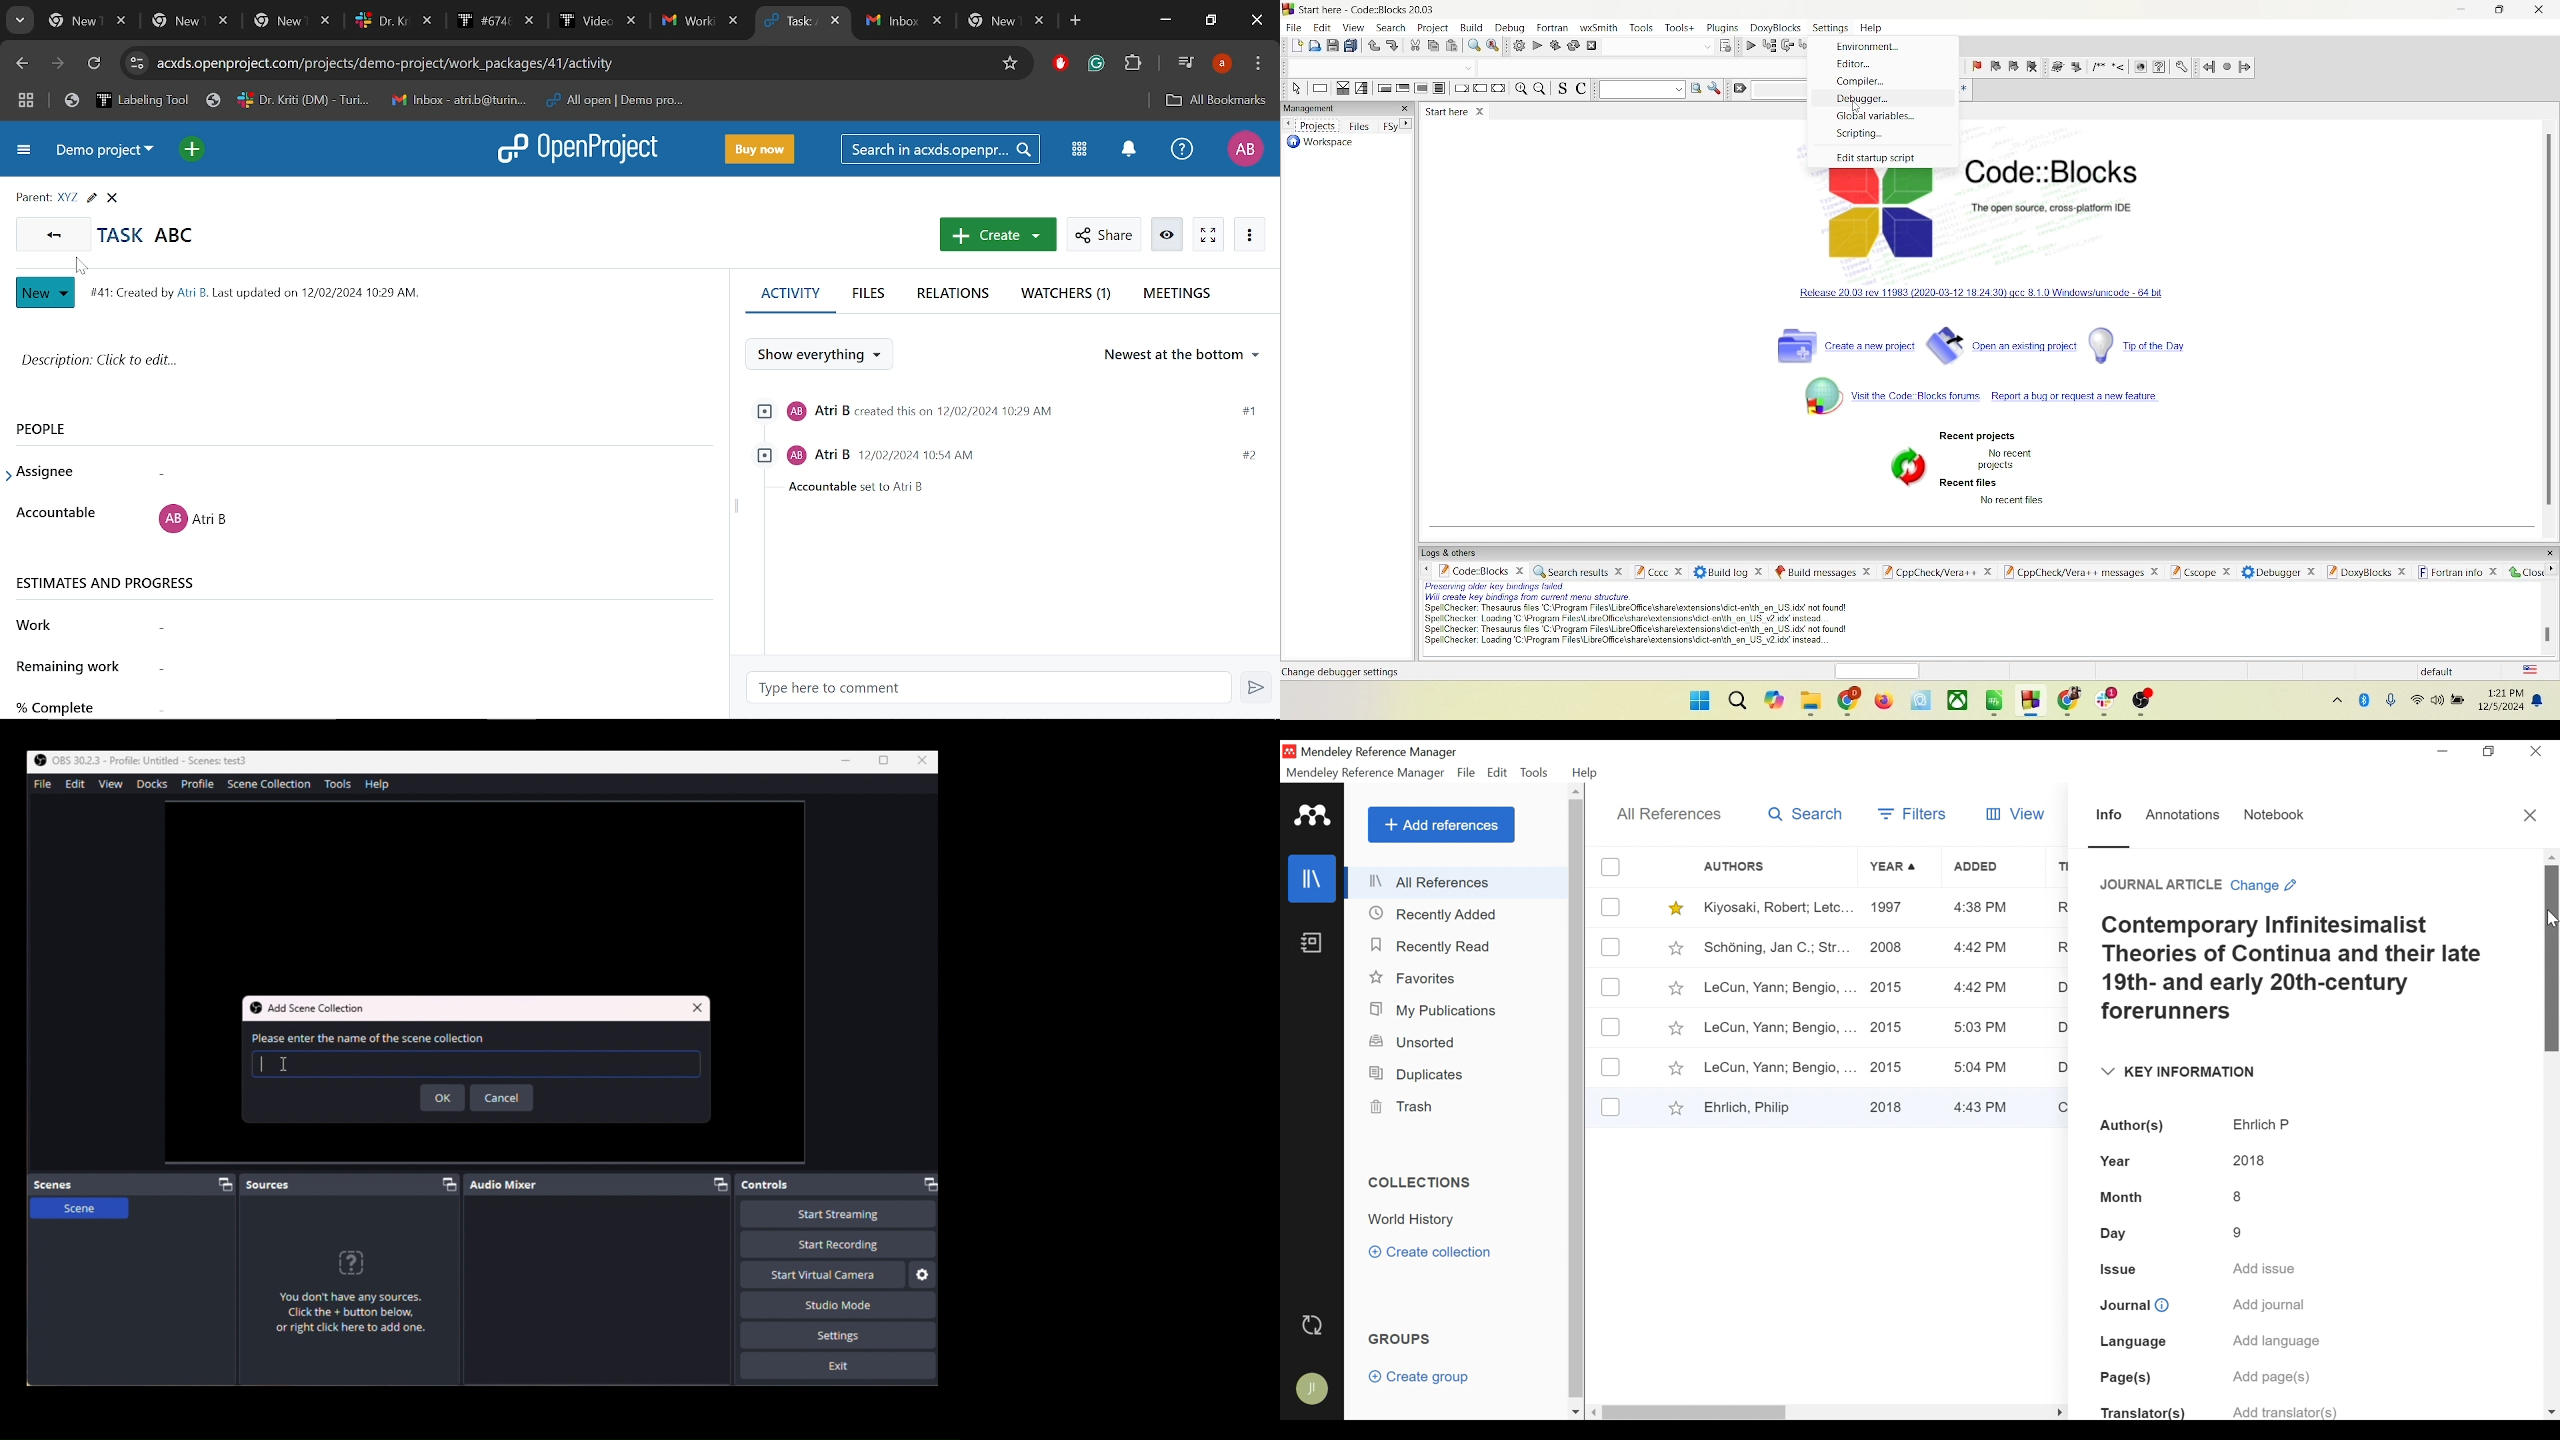 The image size is (2576, 1456). What do you see at coordinates (24, 152) in the screenshot?
I see `Expand project menu` at bounding box center [24, 152].